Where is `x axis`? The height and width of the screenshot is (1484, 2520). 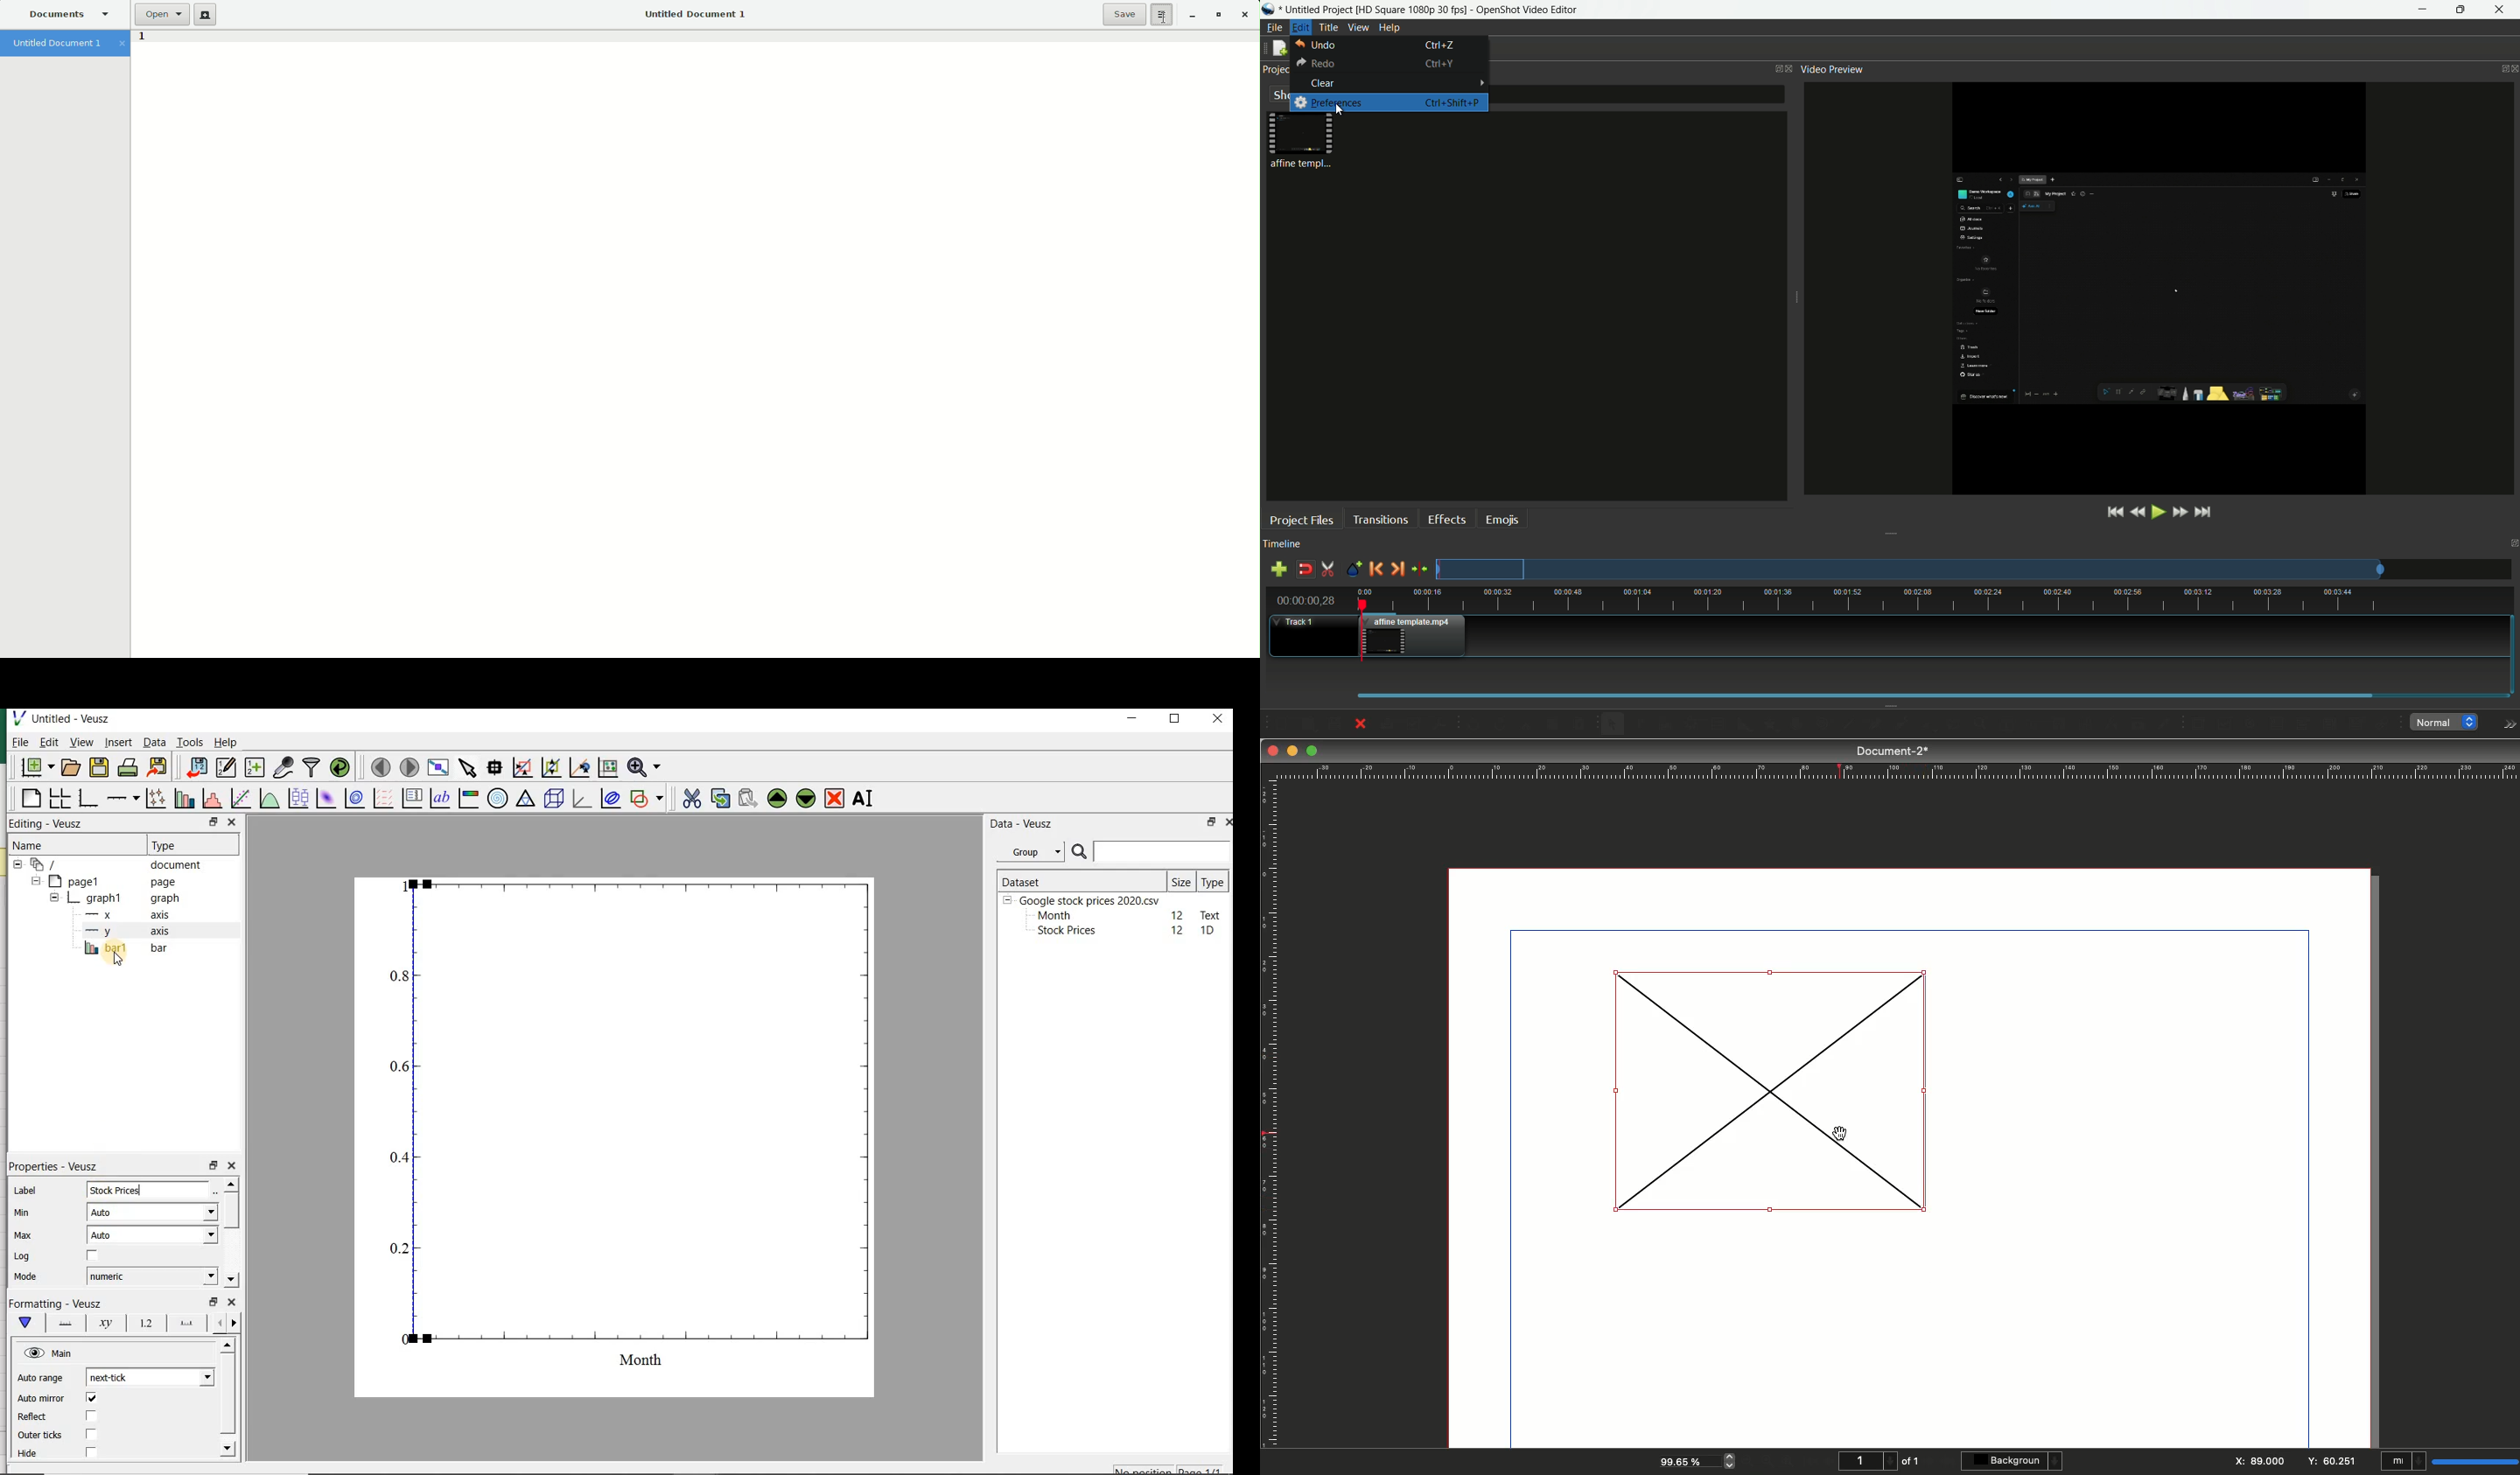
x axis is located at coordinates (121, 916).